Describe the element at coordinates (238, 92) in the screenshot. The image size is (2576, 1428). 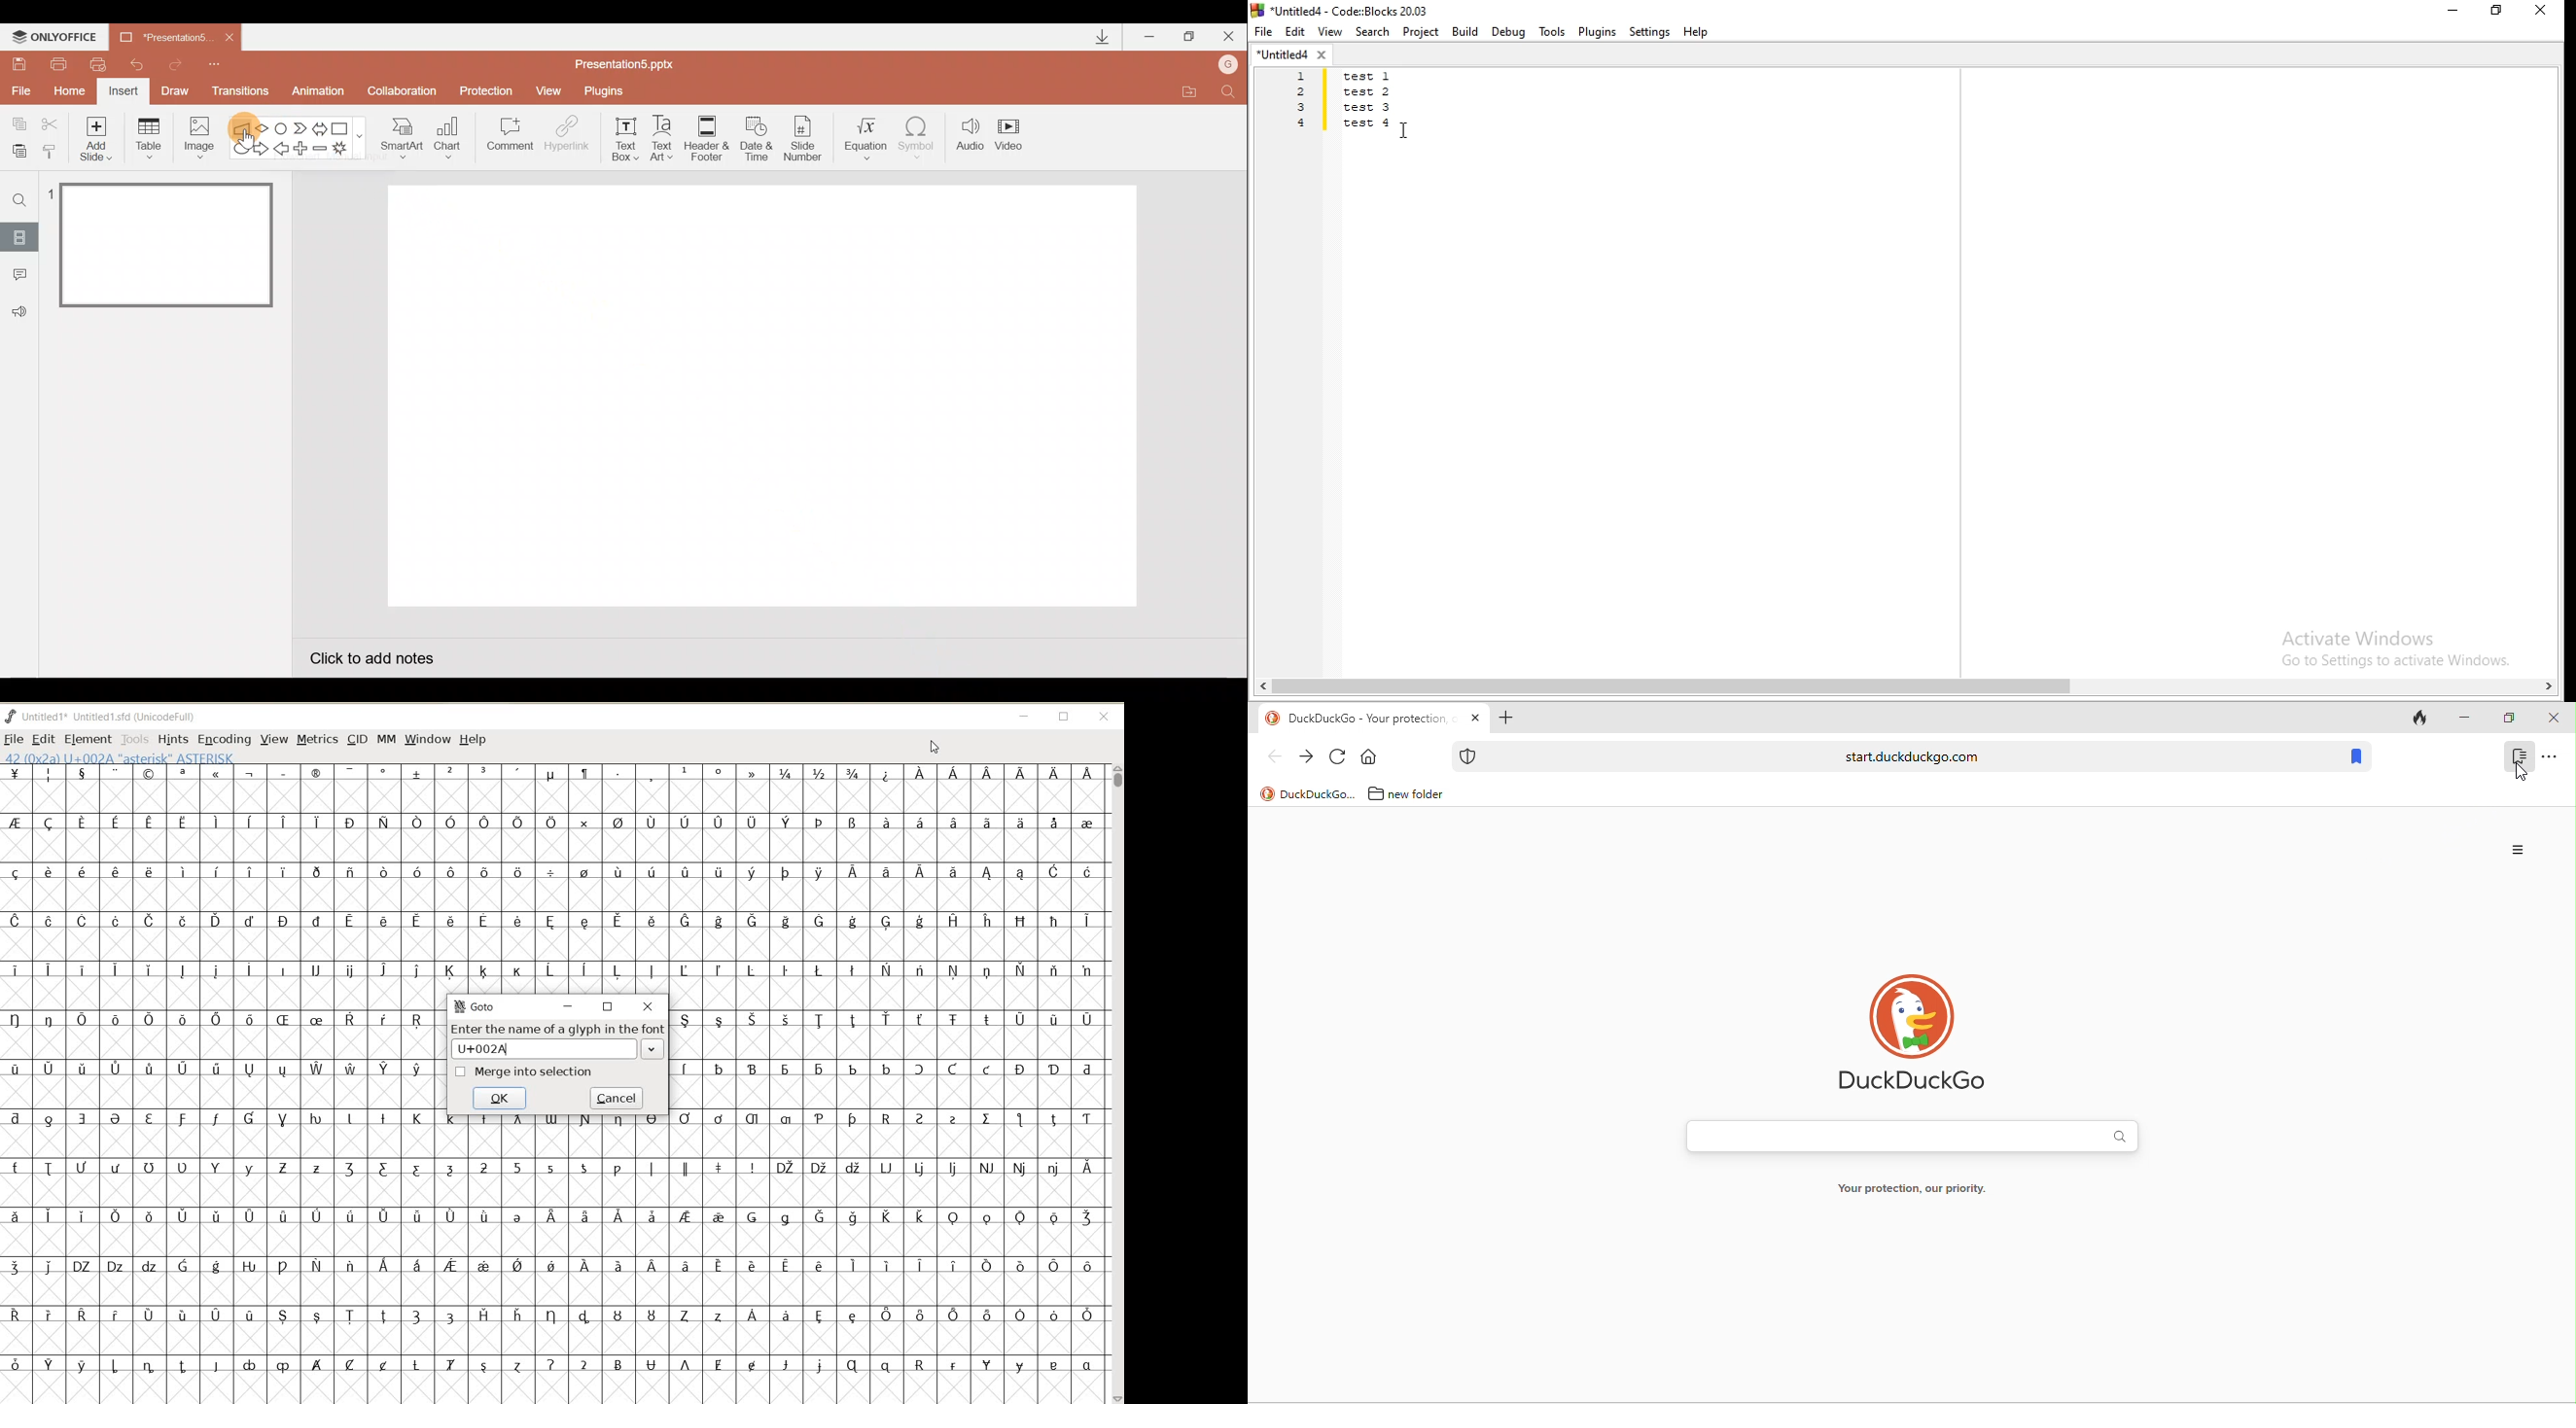
I see `Transitions` at that location.